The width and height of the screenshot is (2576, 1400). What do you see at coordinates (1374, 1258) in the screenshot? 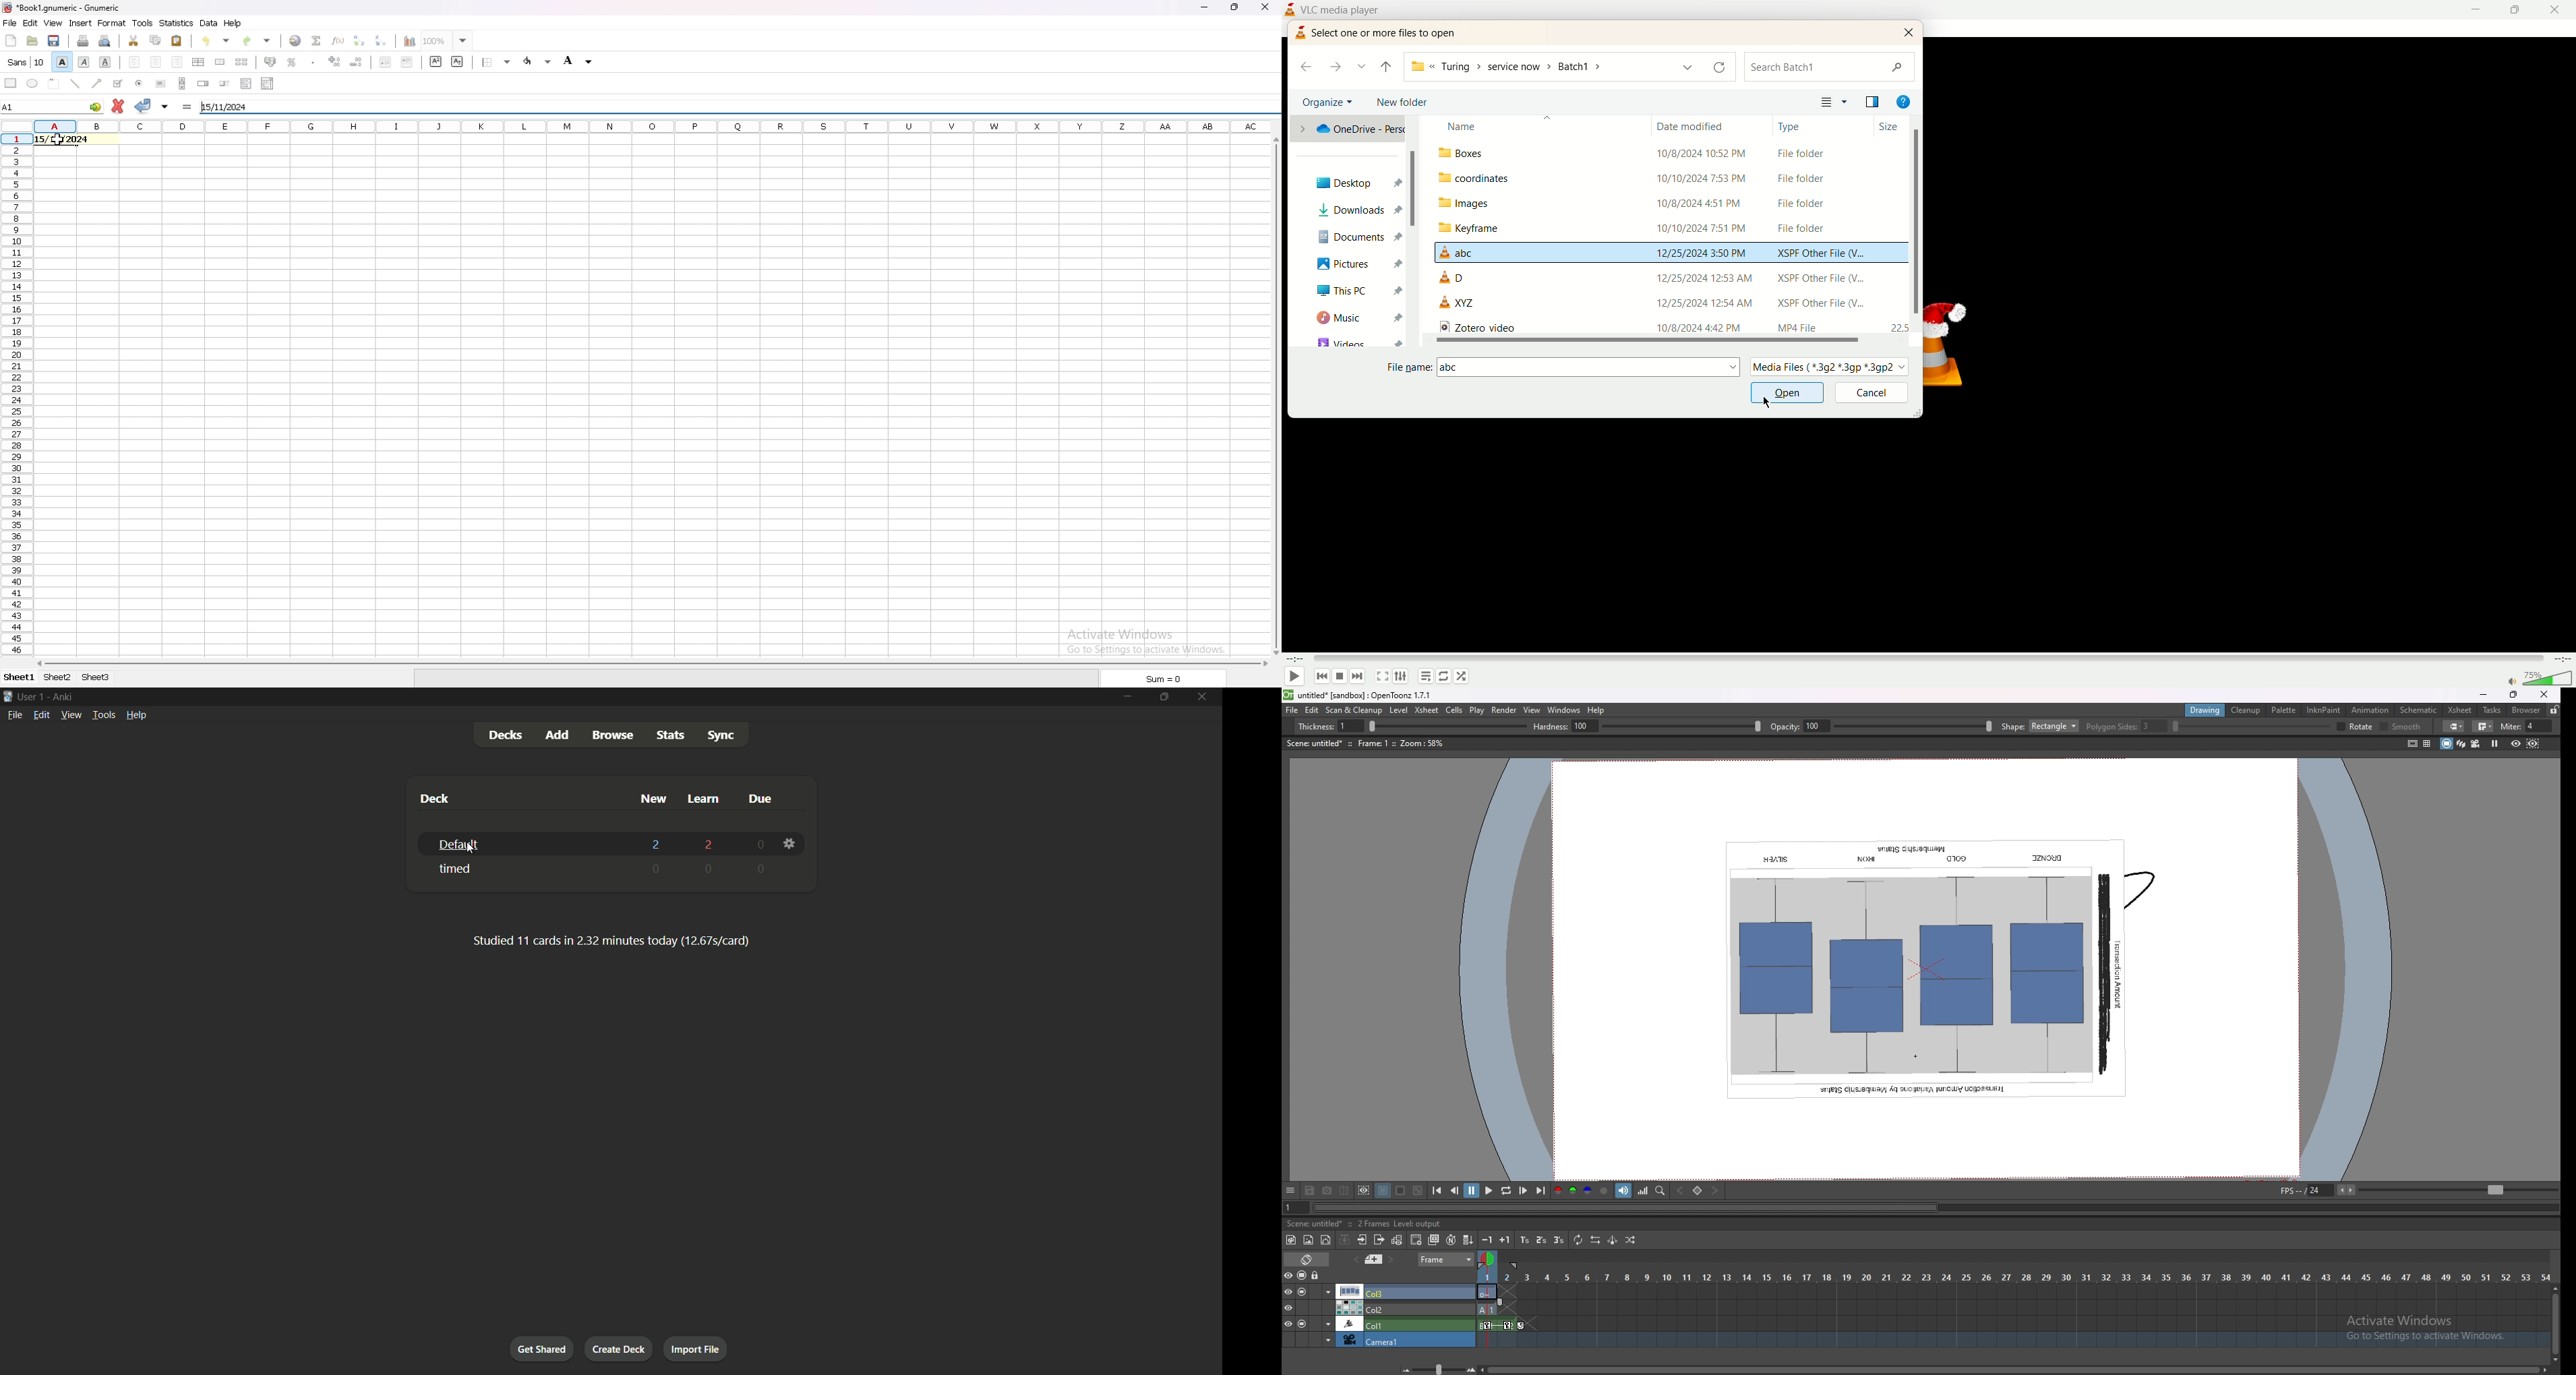
I see `add memo` at bounding box center [1374, 1258].